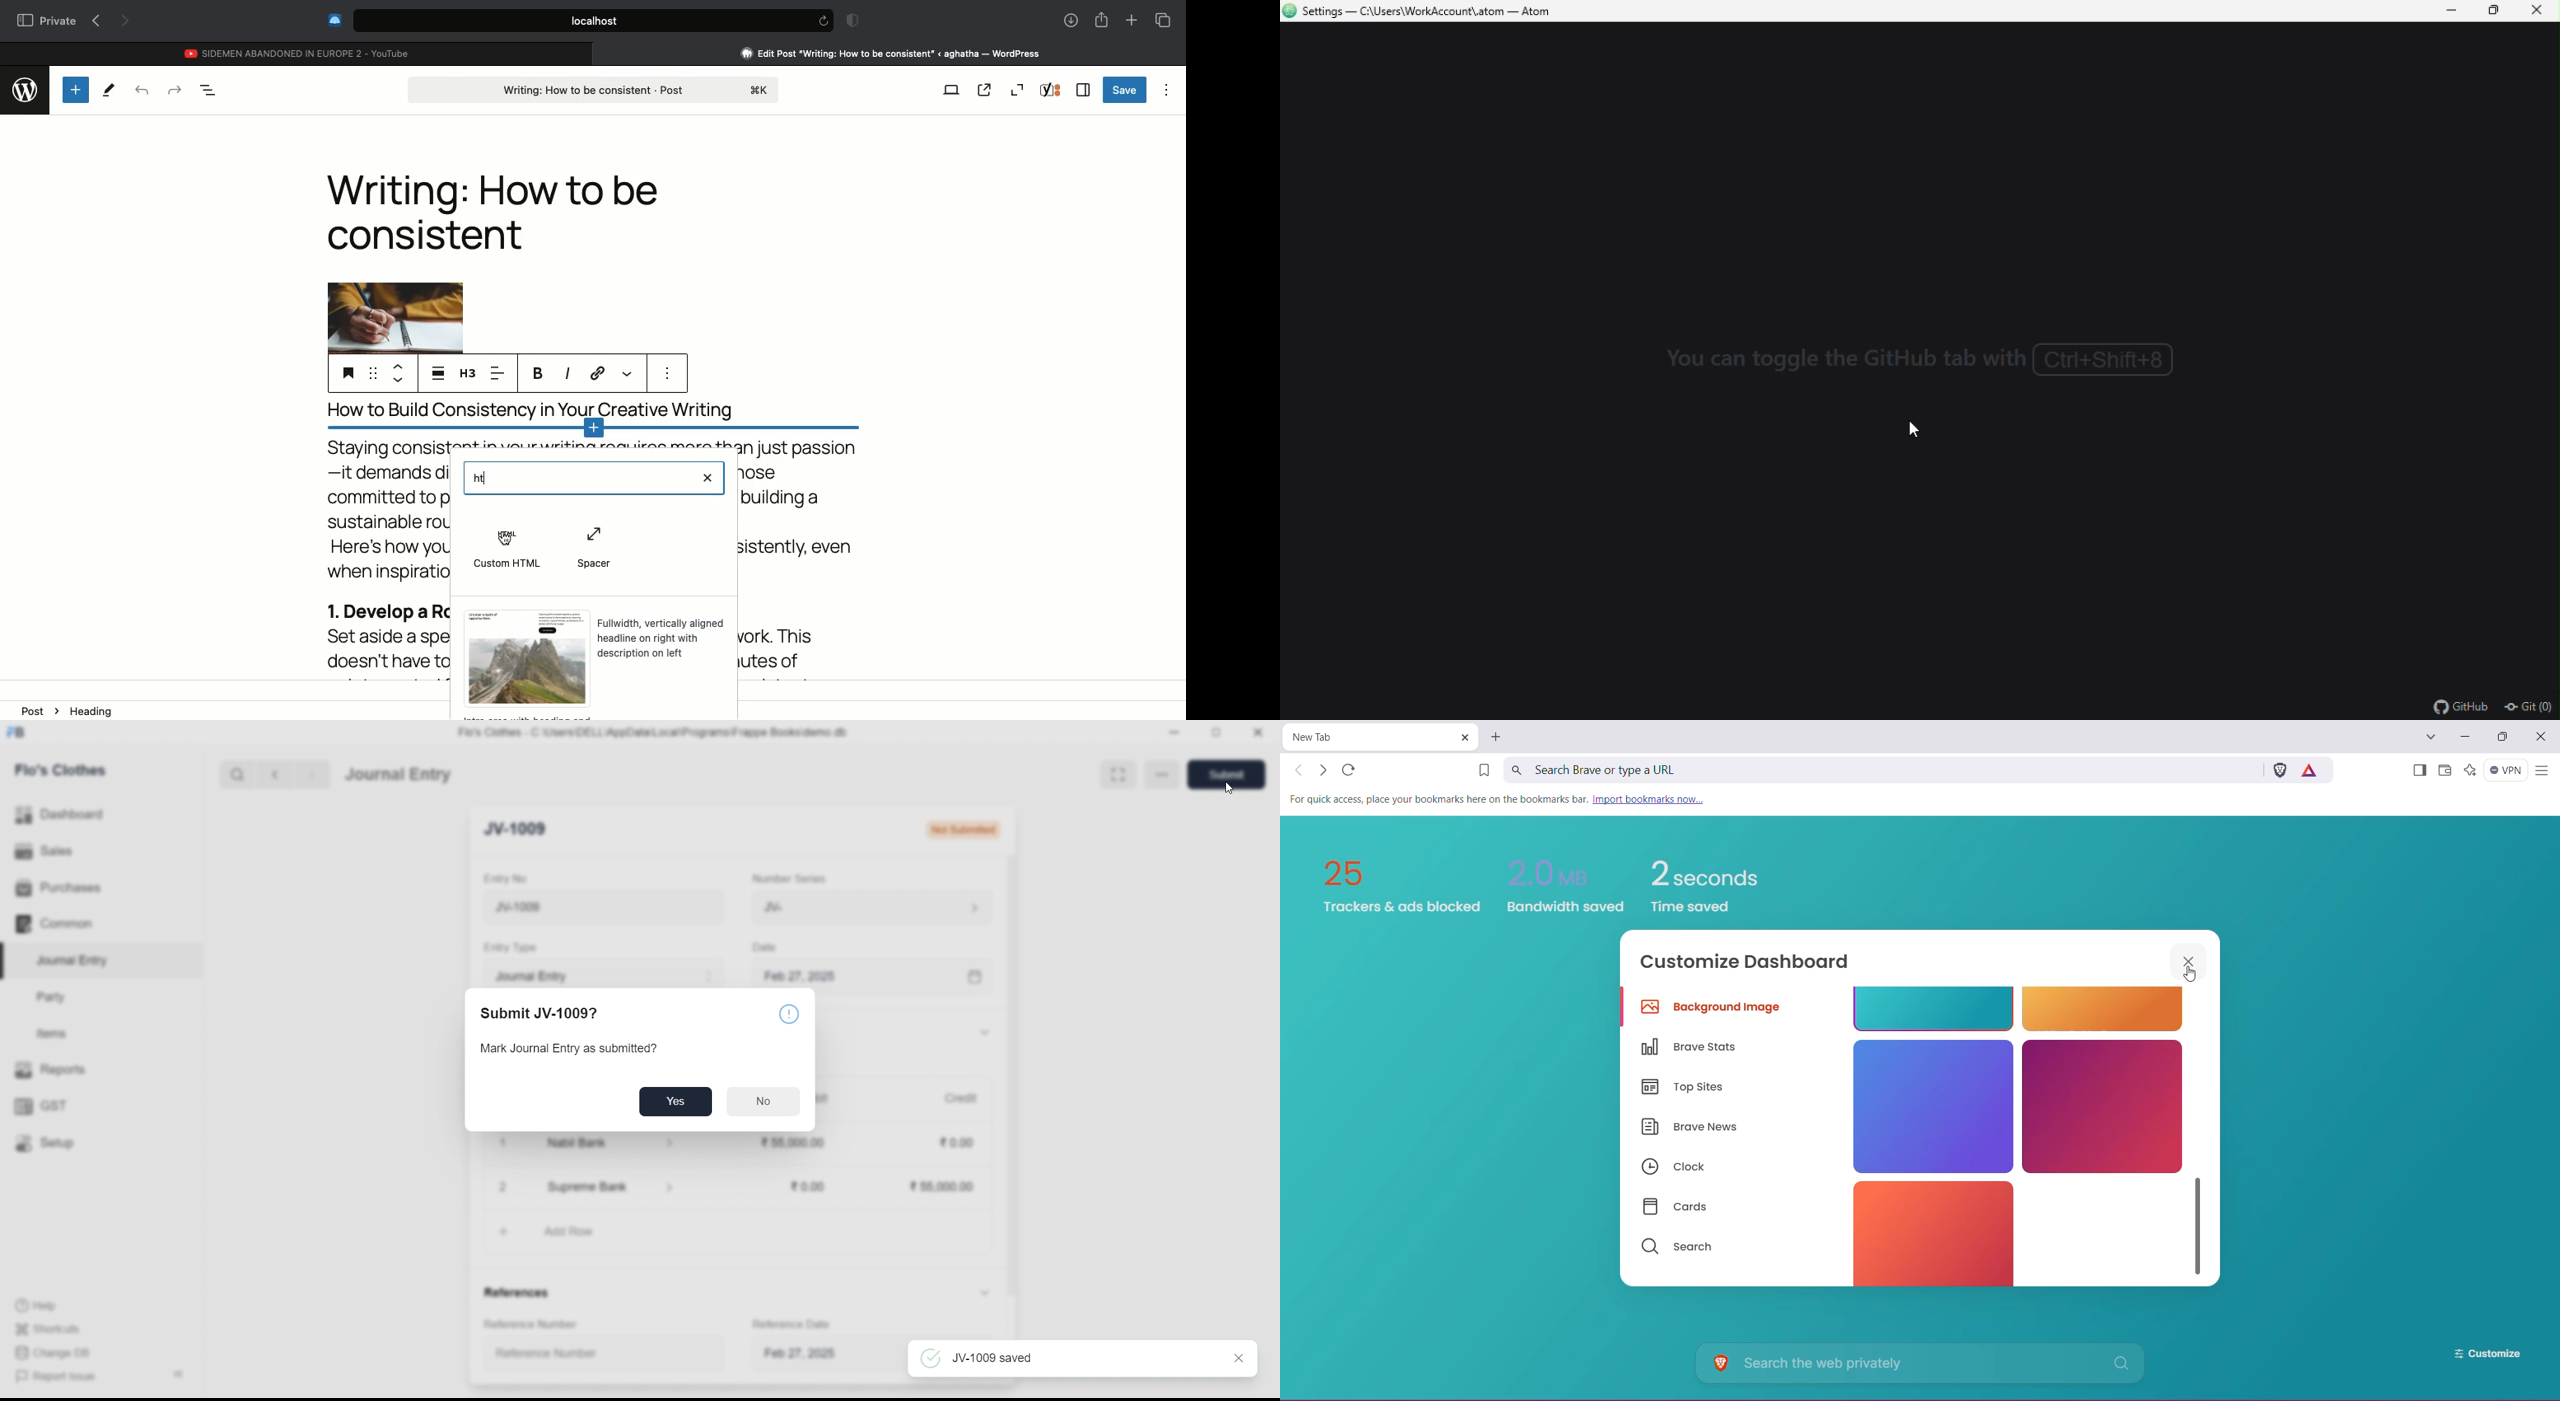 This screenshot has width=2576, height=1428. Describe the element at coordinates (1929, 1233) in the screenshot. I see `color 3 #e8584c` at that location.